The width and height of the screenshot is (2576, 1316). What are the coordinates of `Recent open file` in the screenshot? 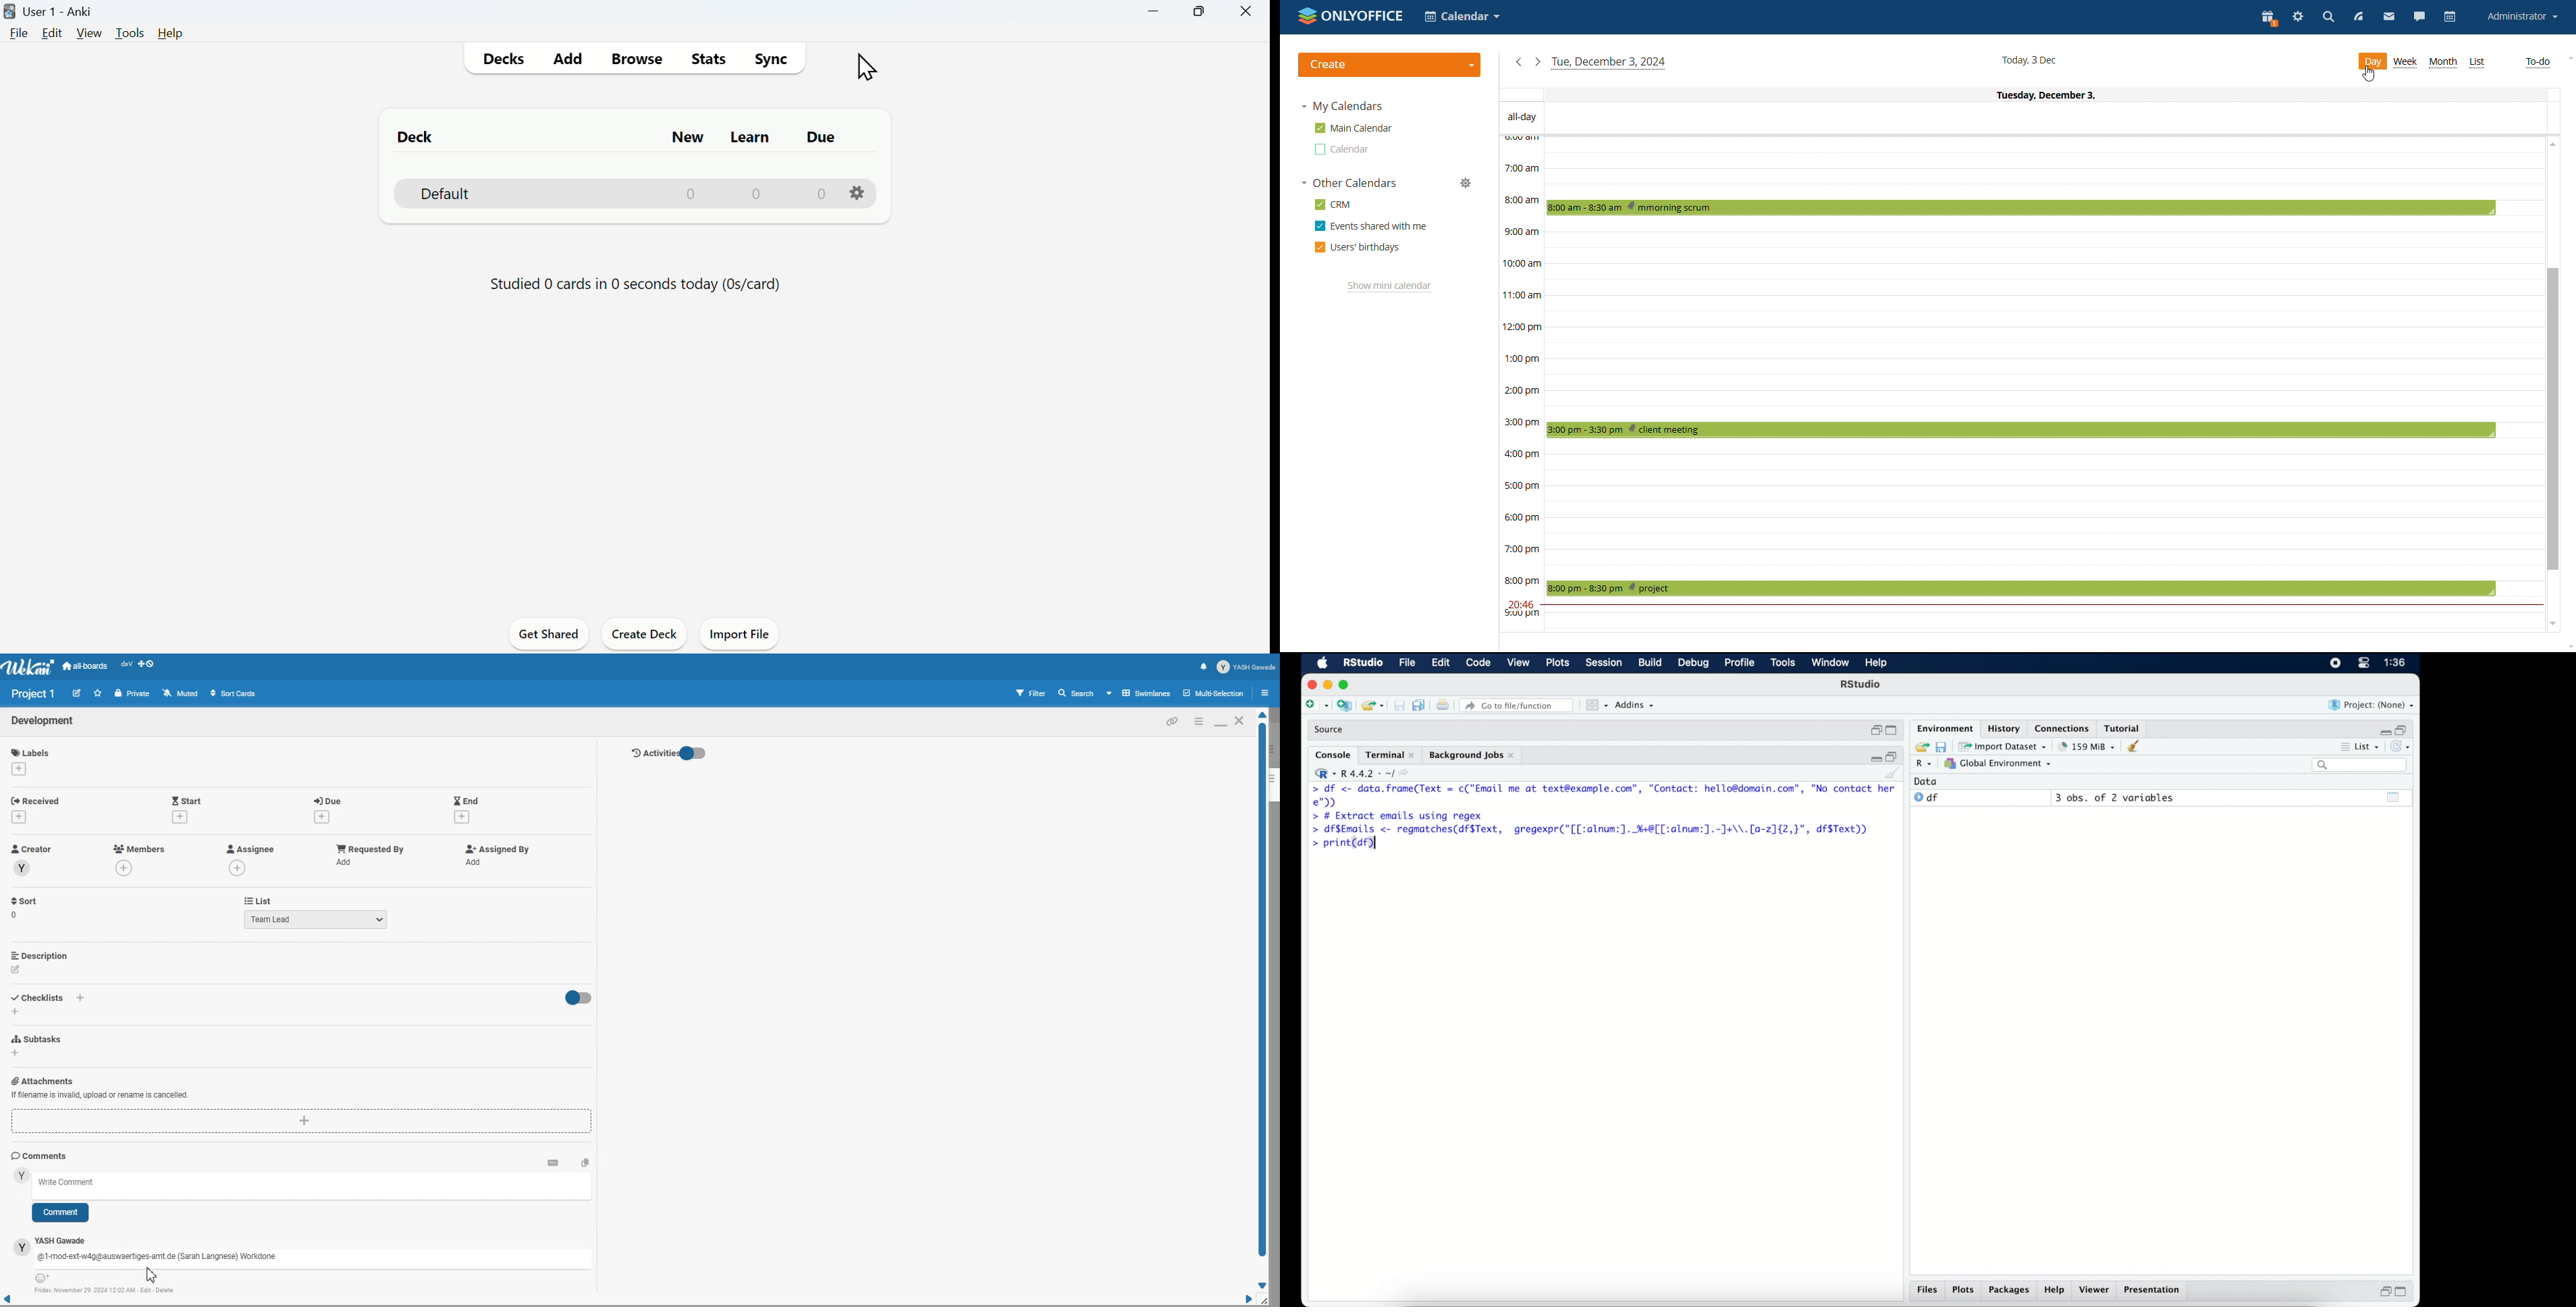 It's located at (126, 666).